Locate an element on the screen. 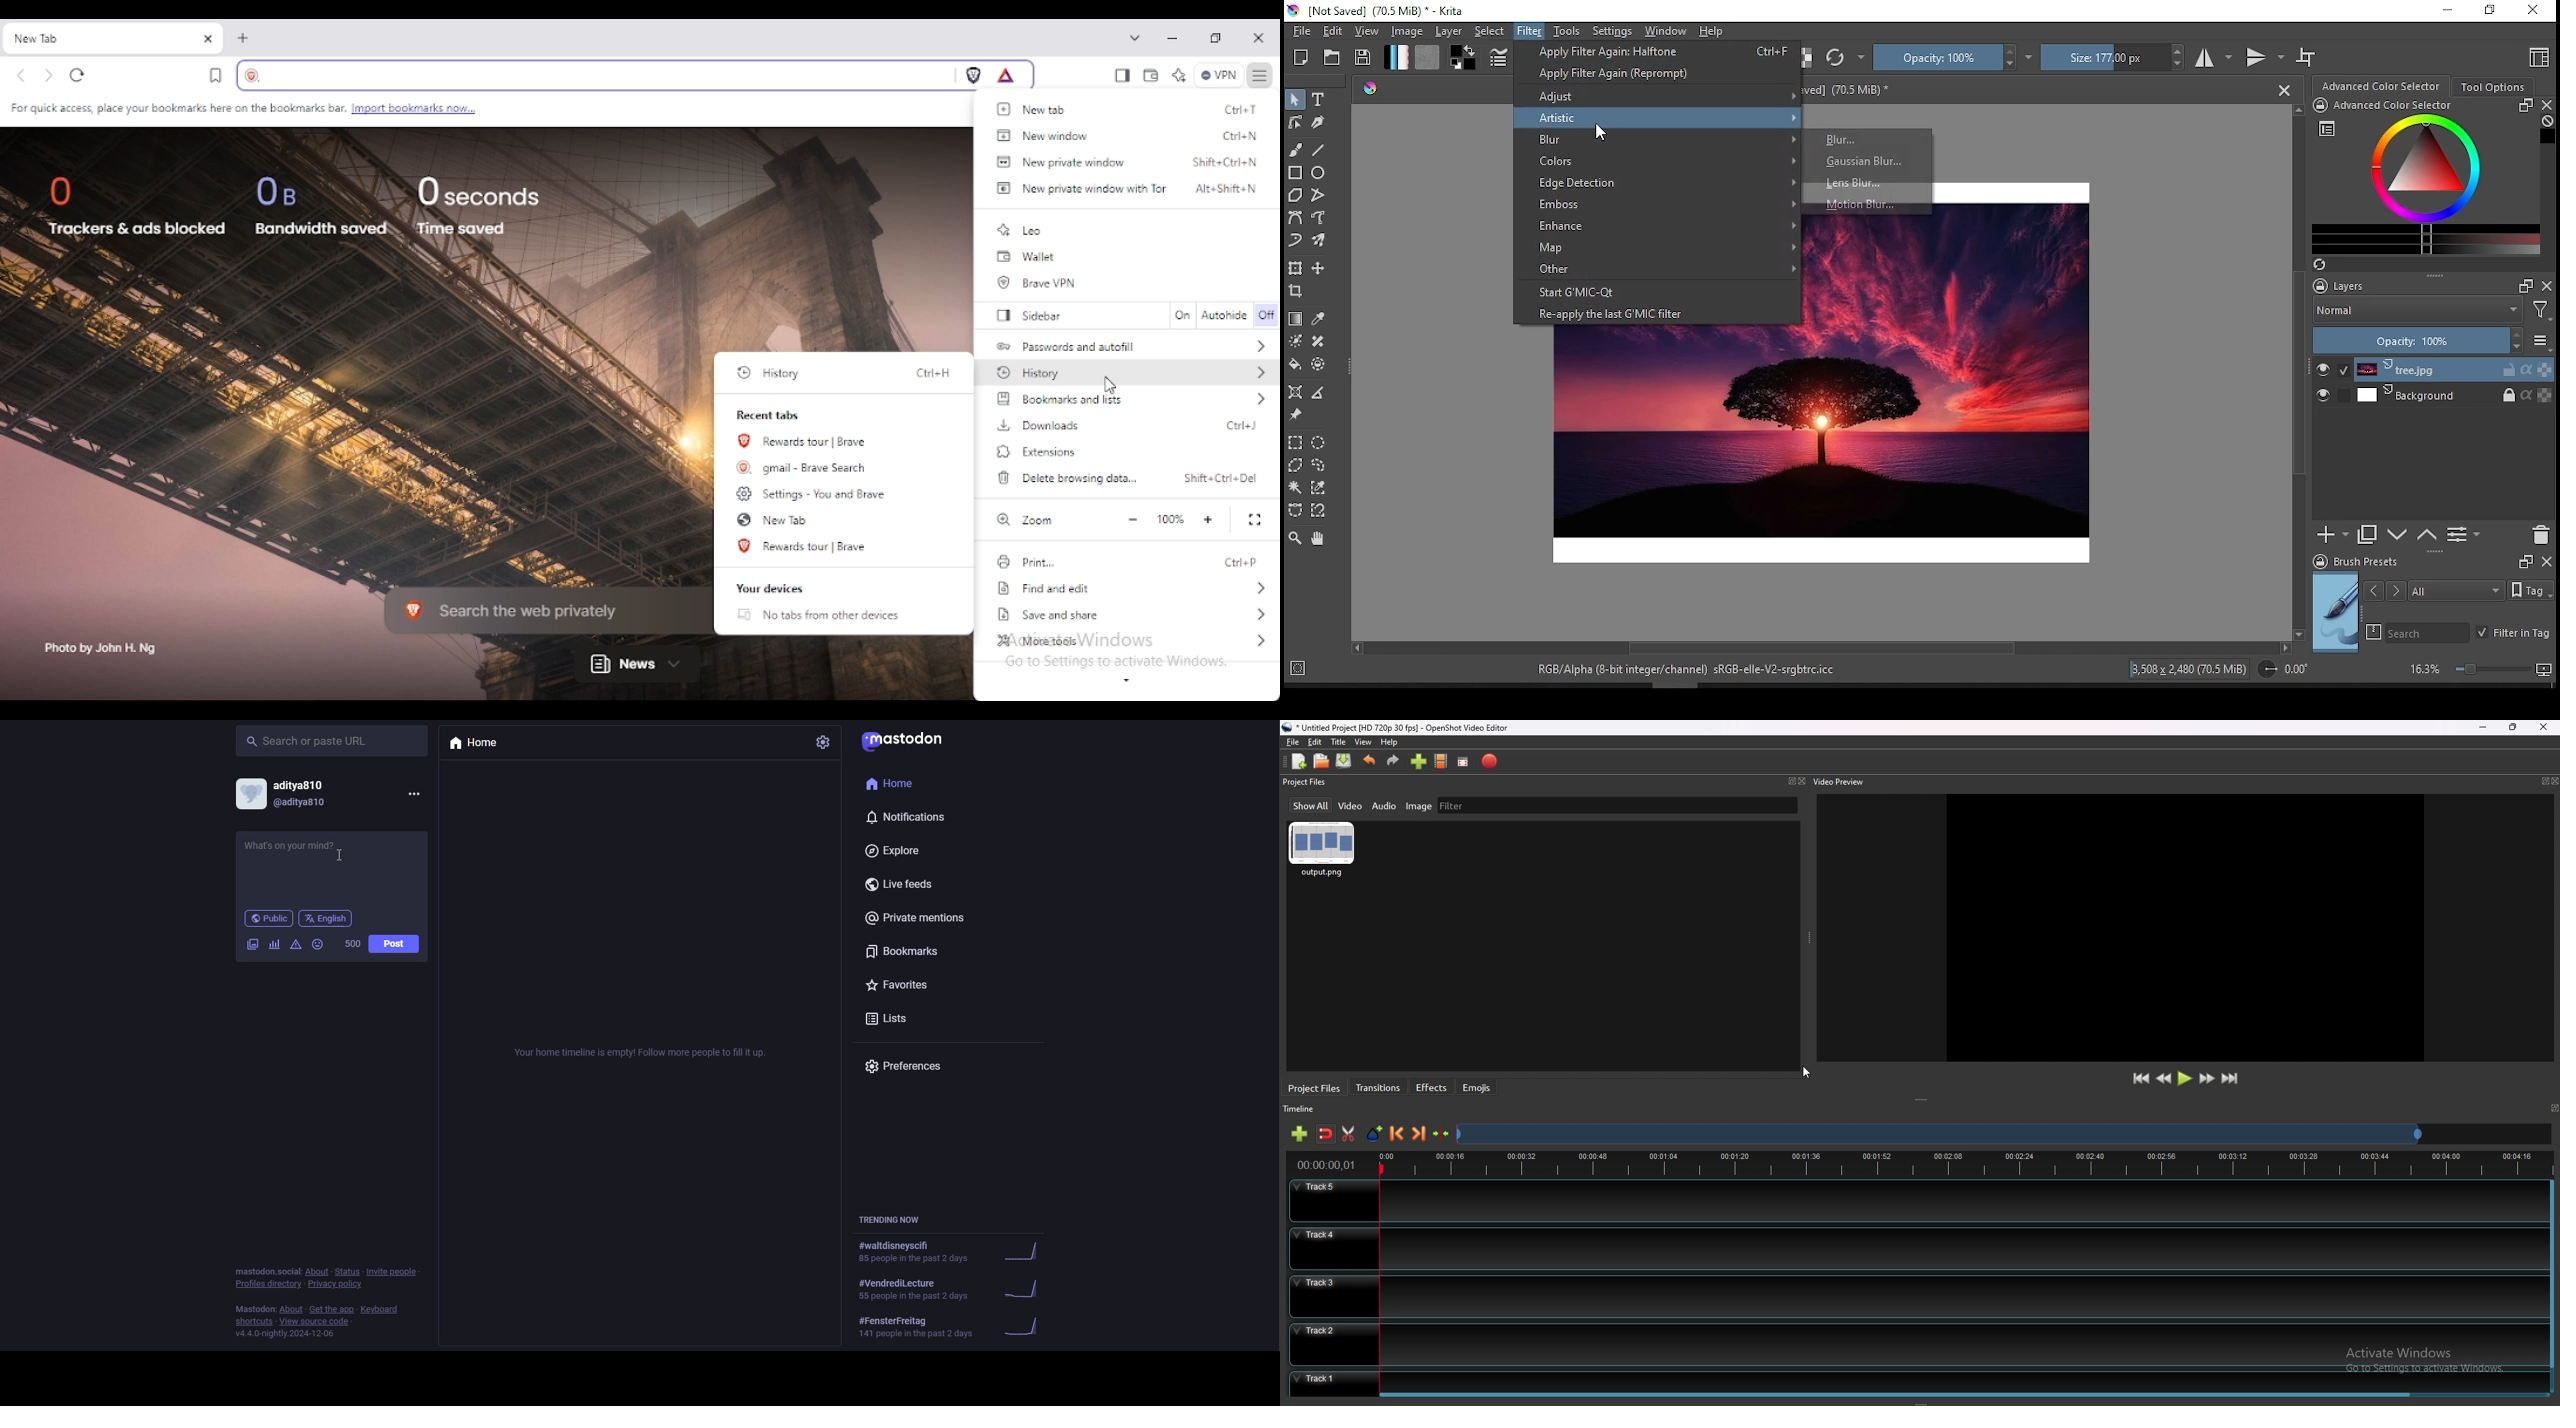 This screenshot has height=1428, width=2576. view is located at coordinates (1367, 31).